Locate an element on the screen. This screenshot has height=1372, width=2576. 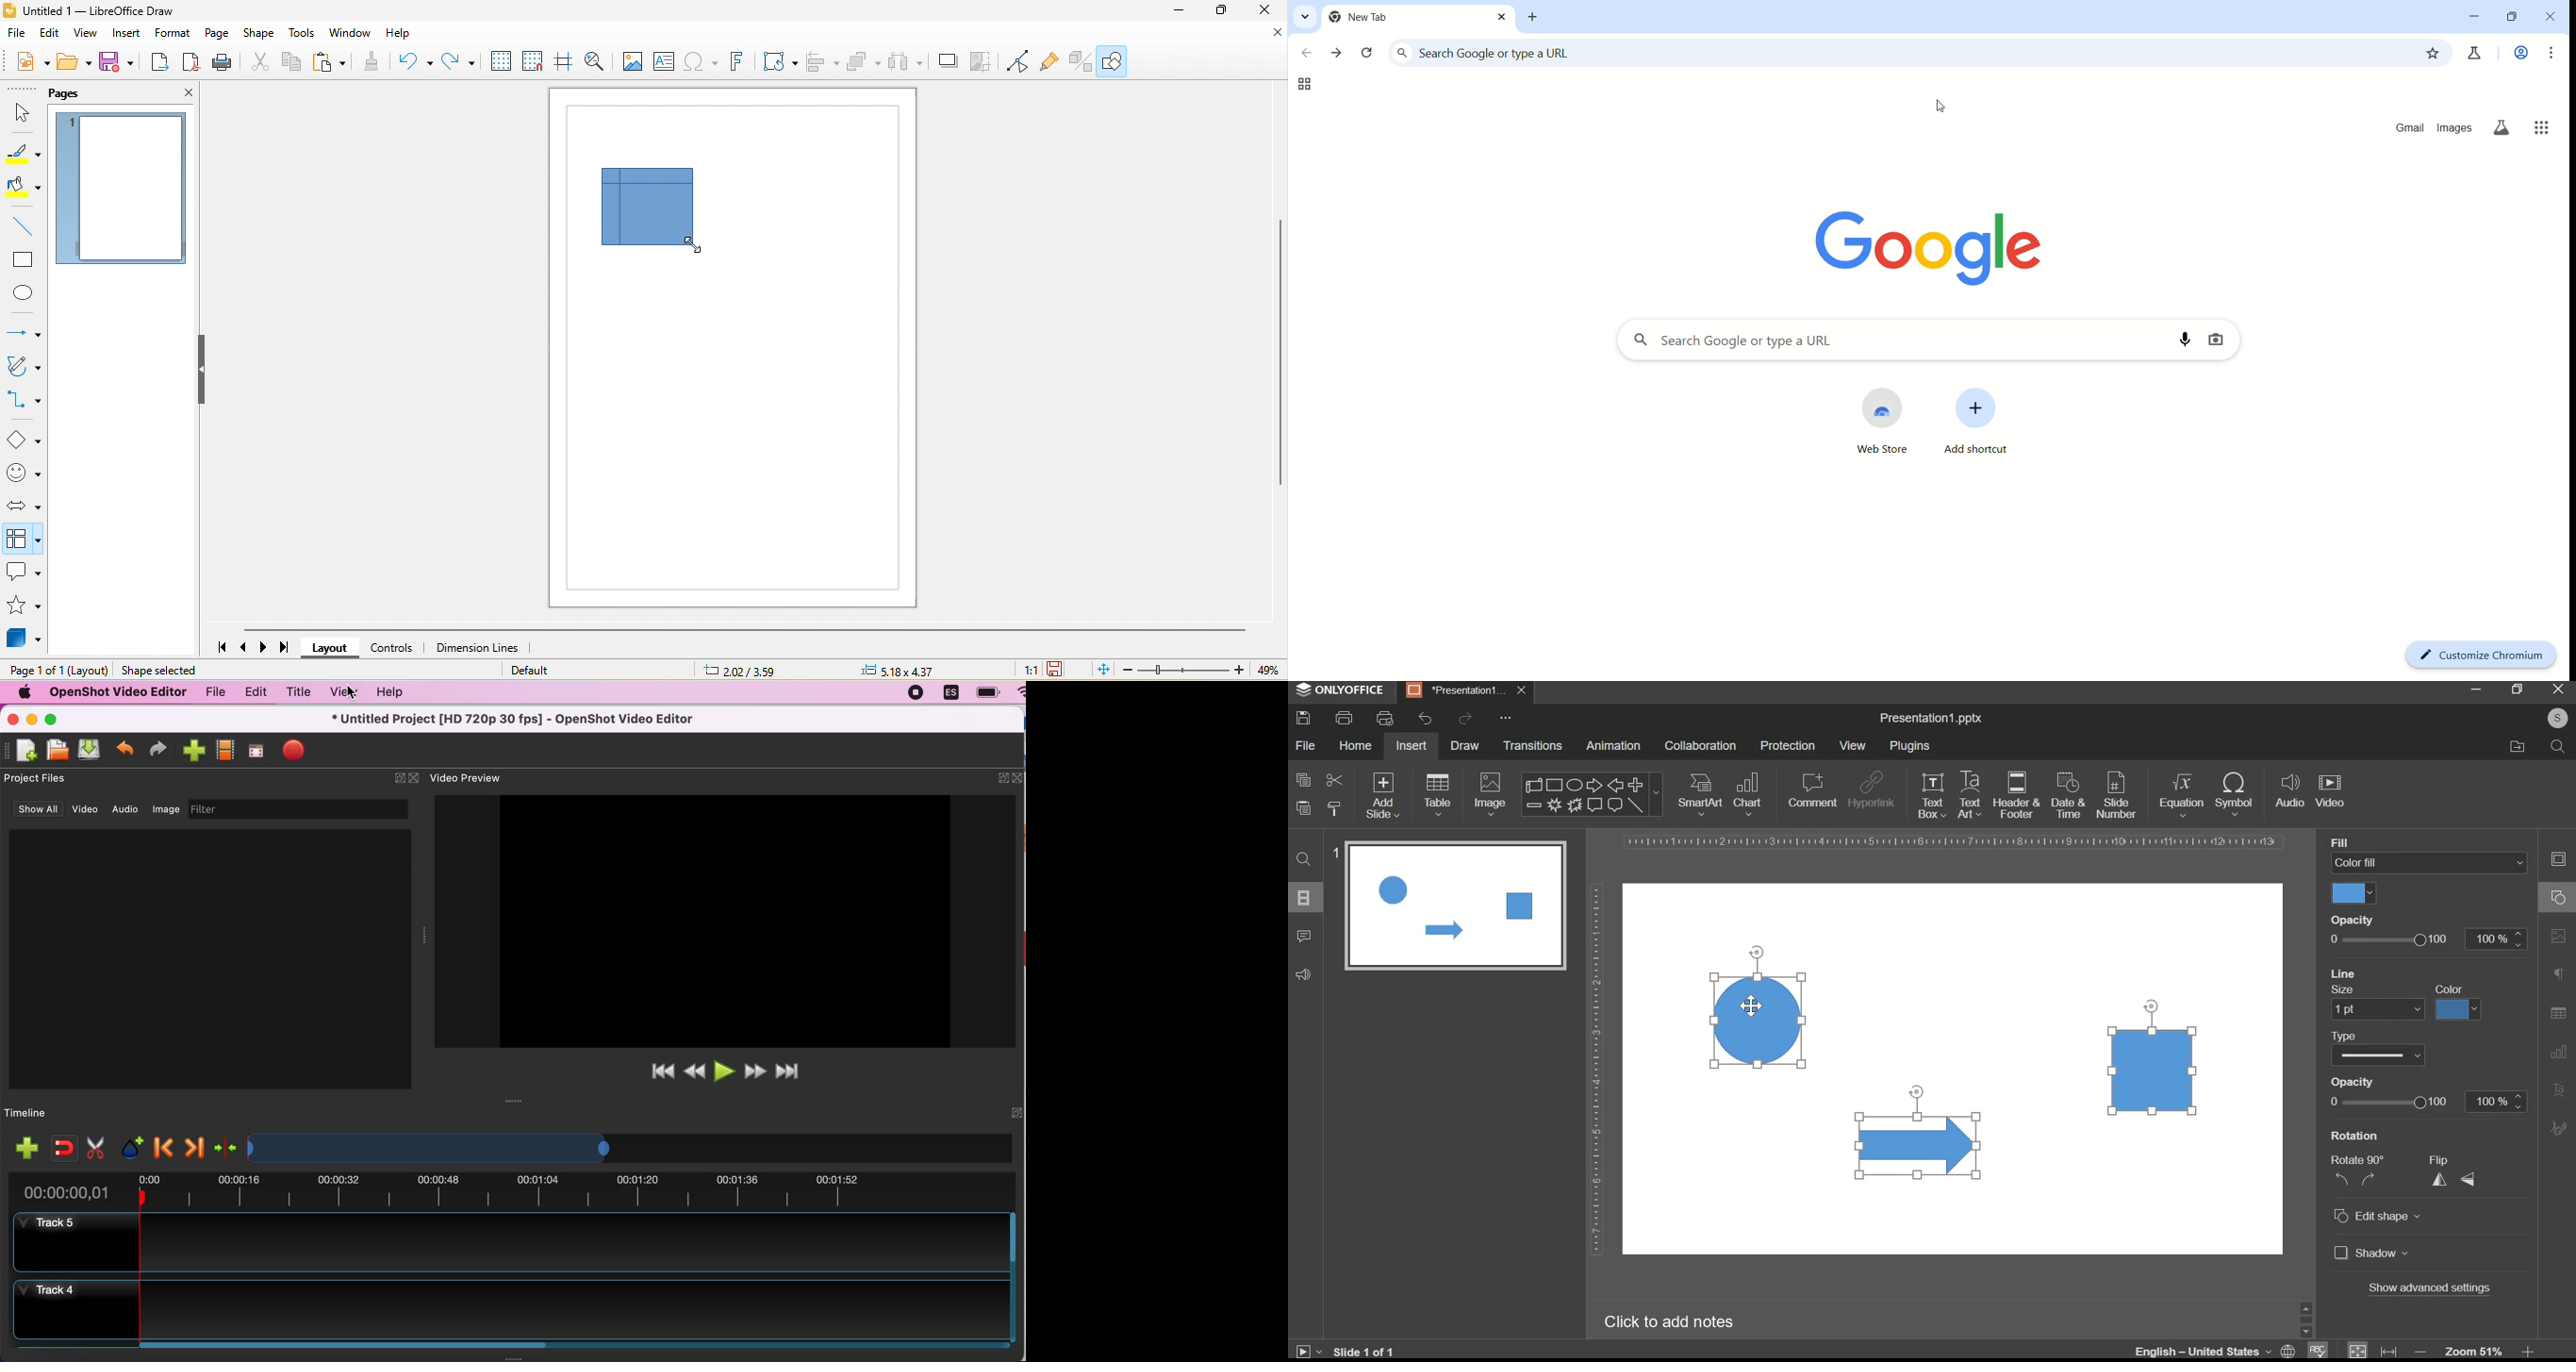
timeline is located at coordinates (30, 1113).